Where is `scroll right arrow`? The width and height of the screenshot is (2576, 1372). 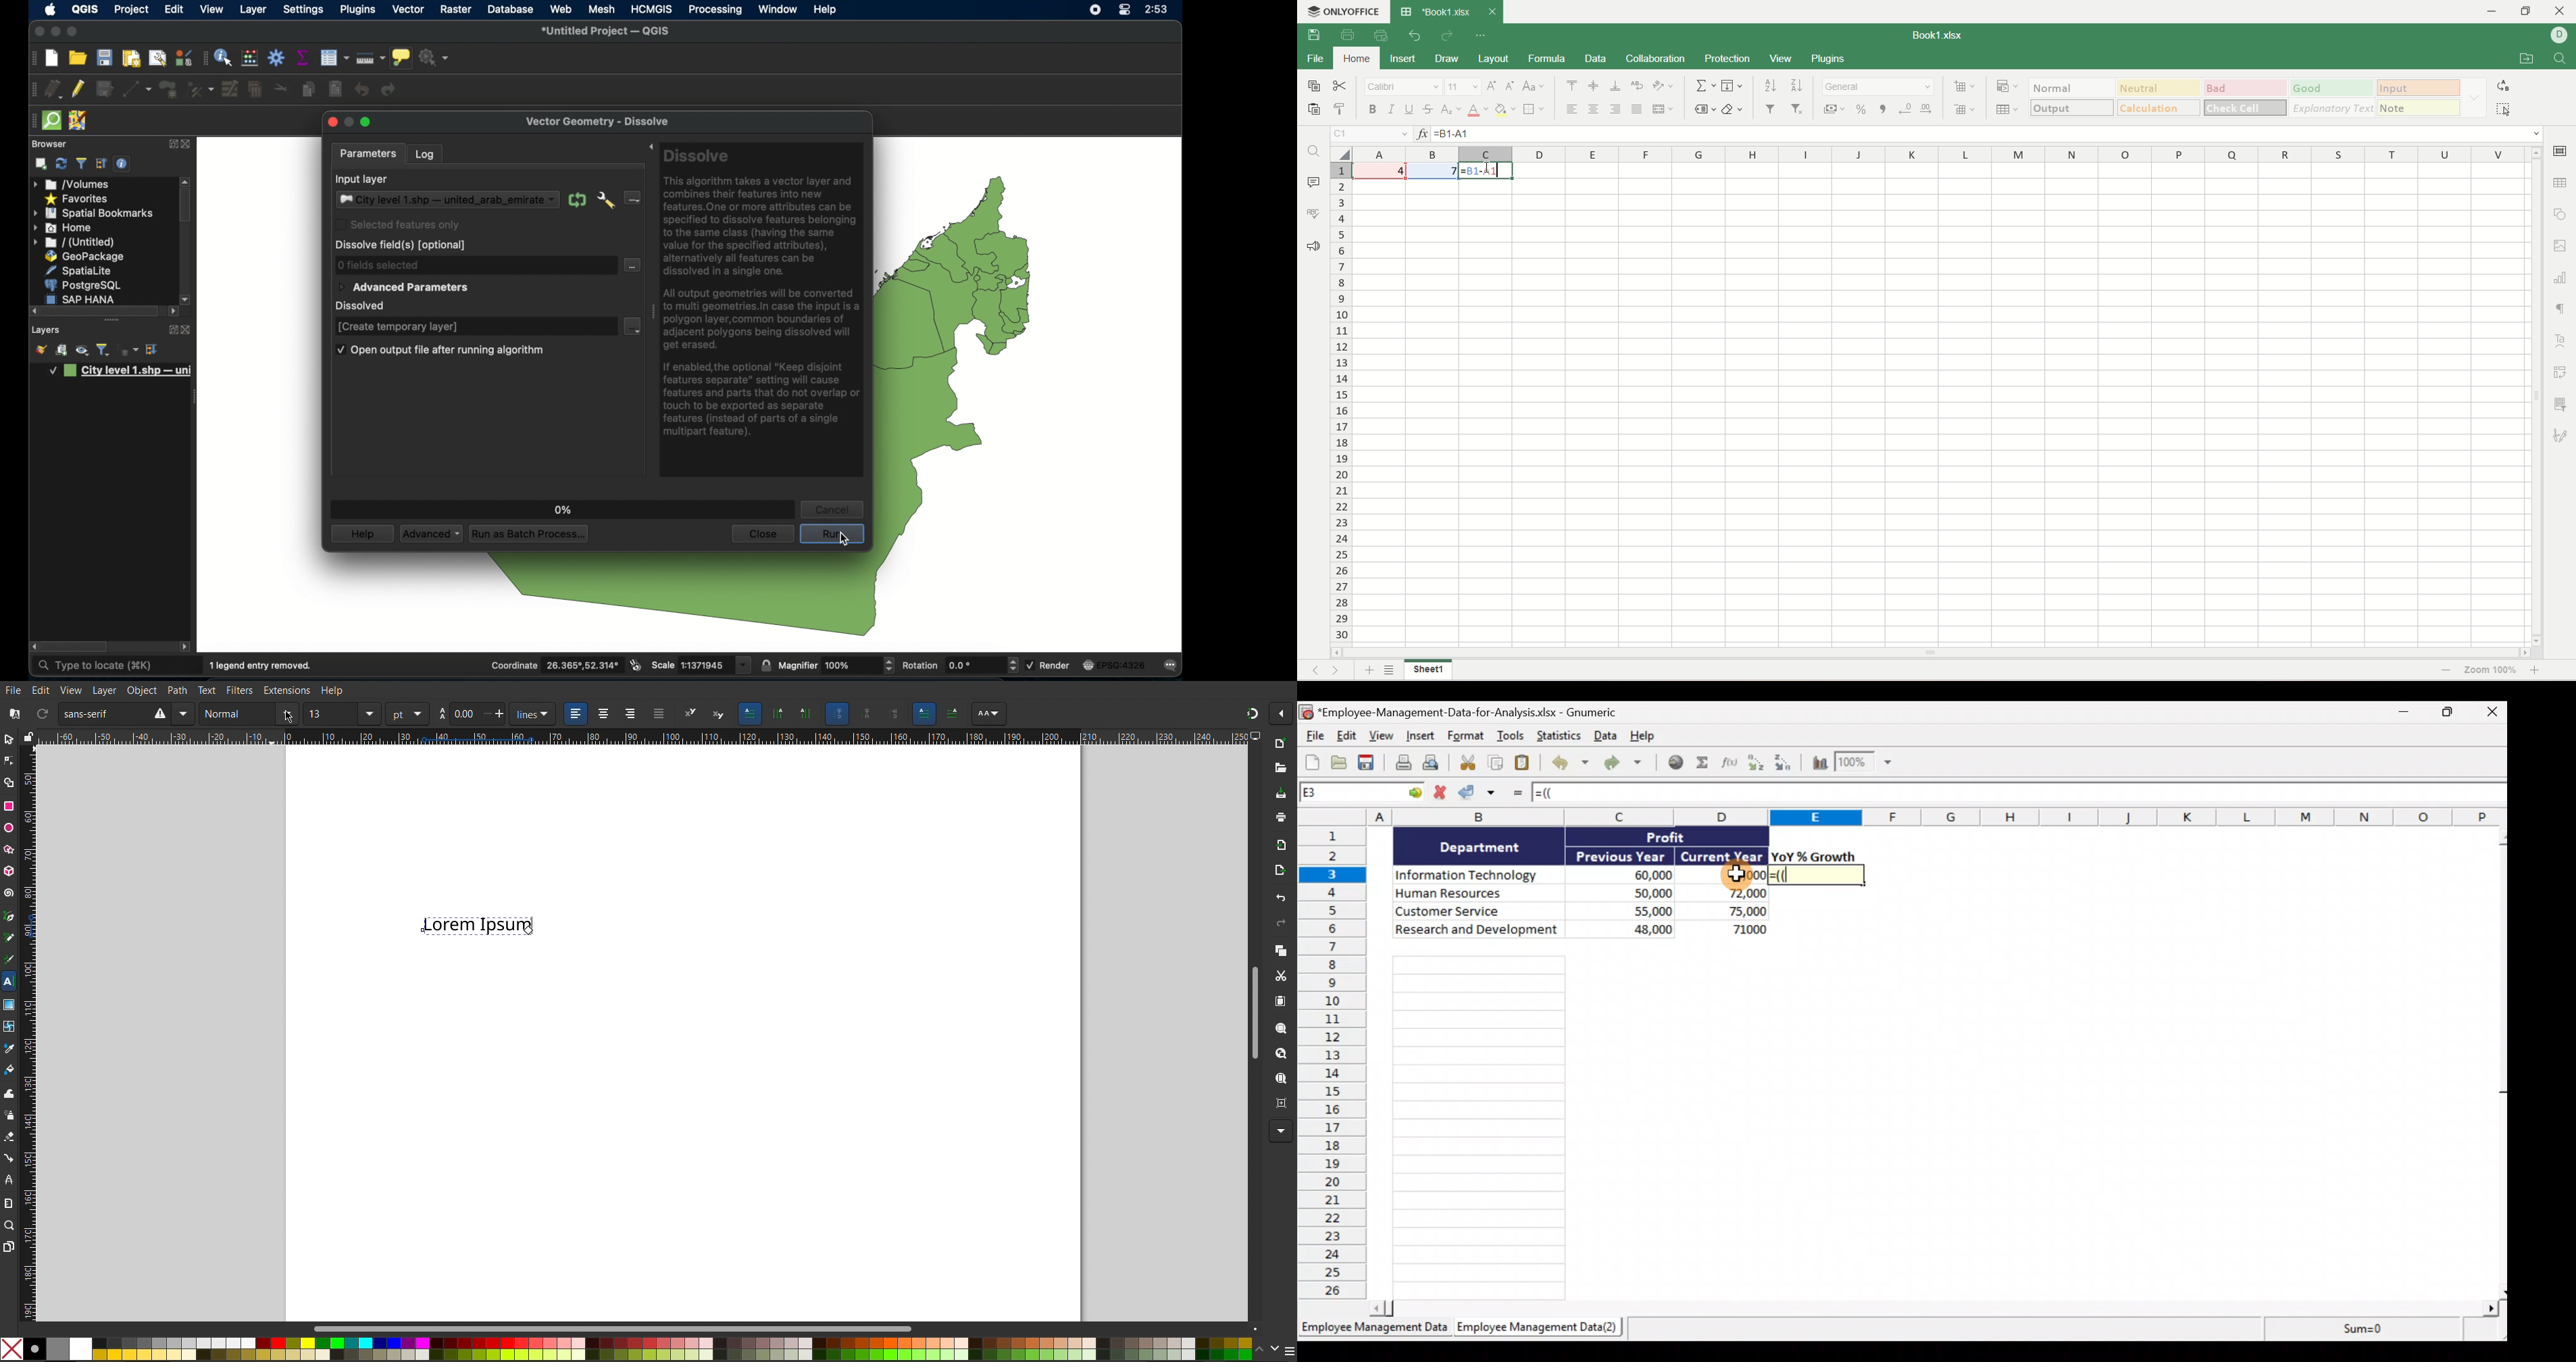
scroll right arrow is located at coordinates (173, 312).